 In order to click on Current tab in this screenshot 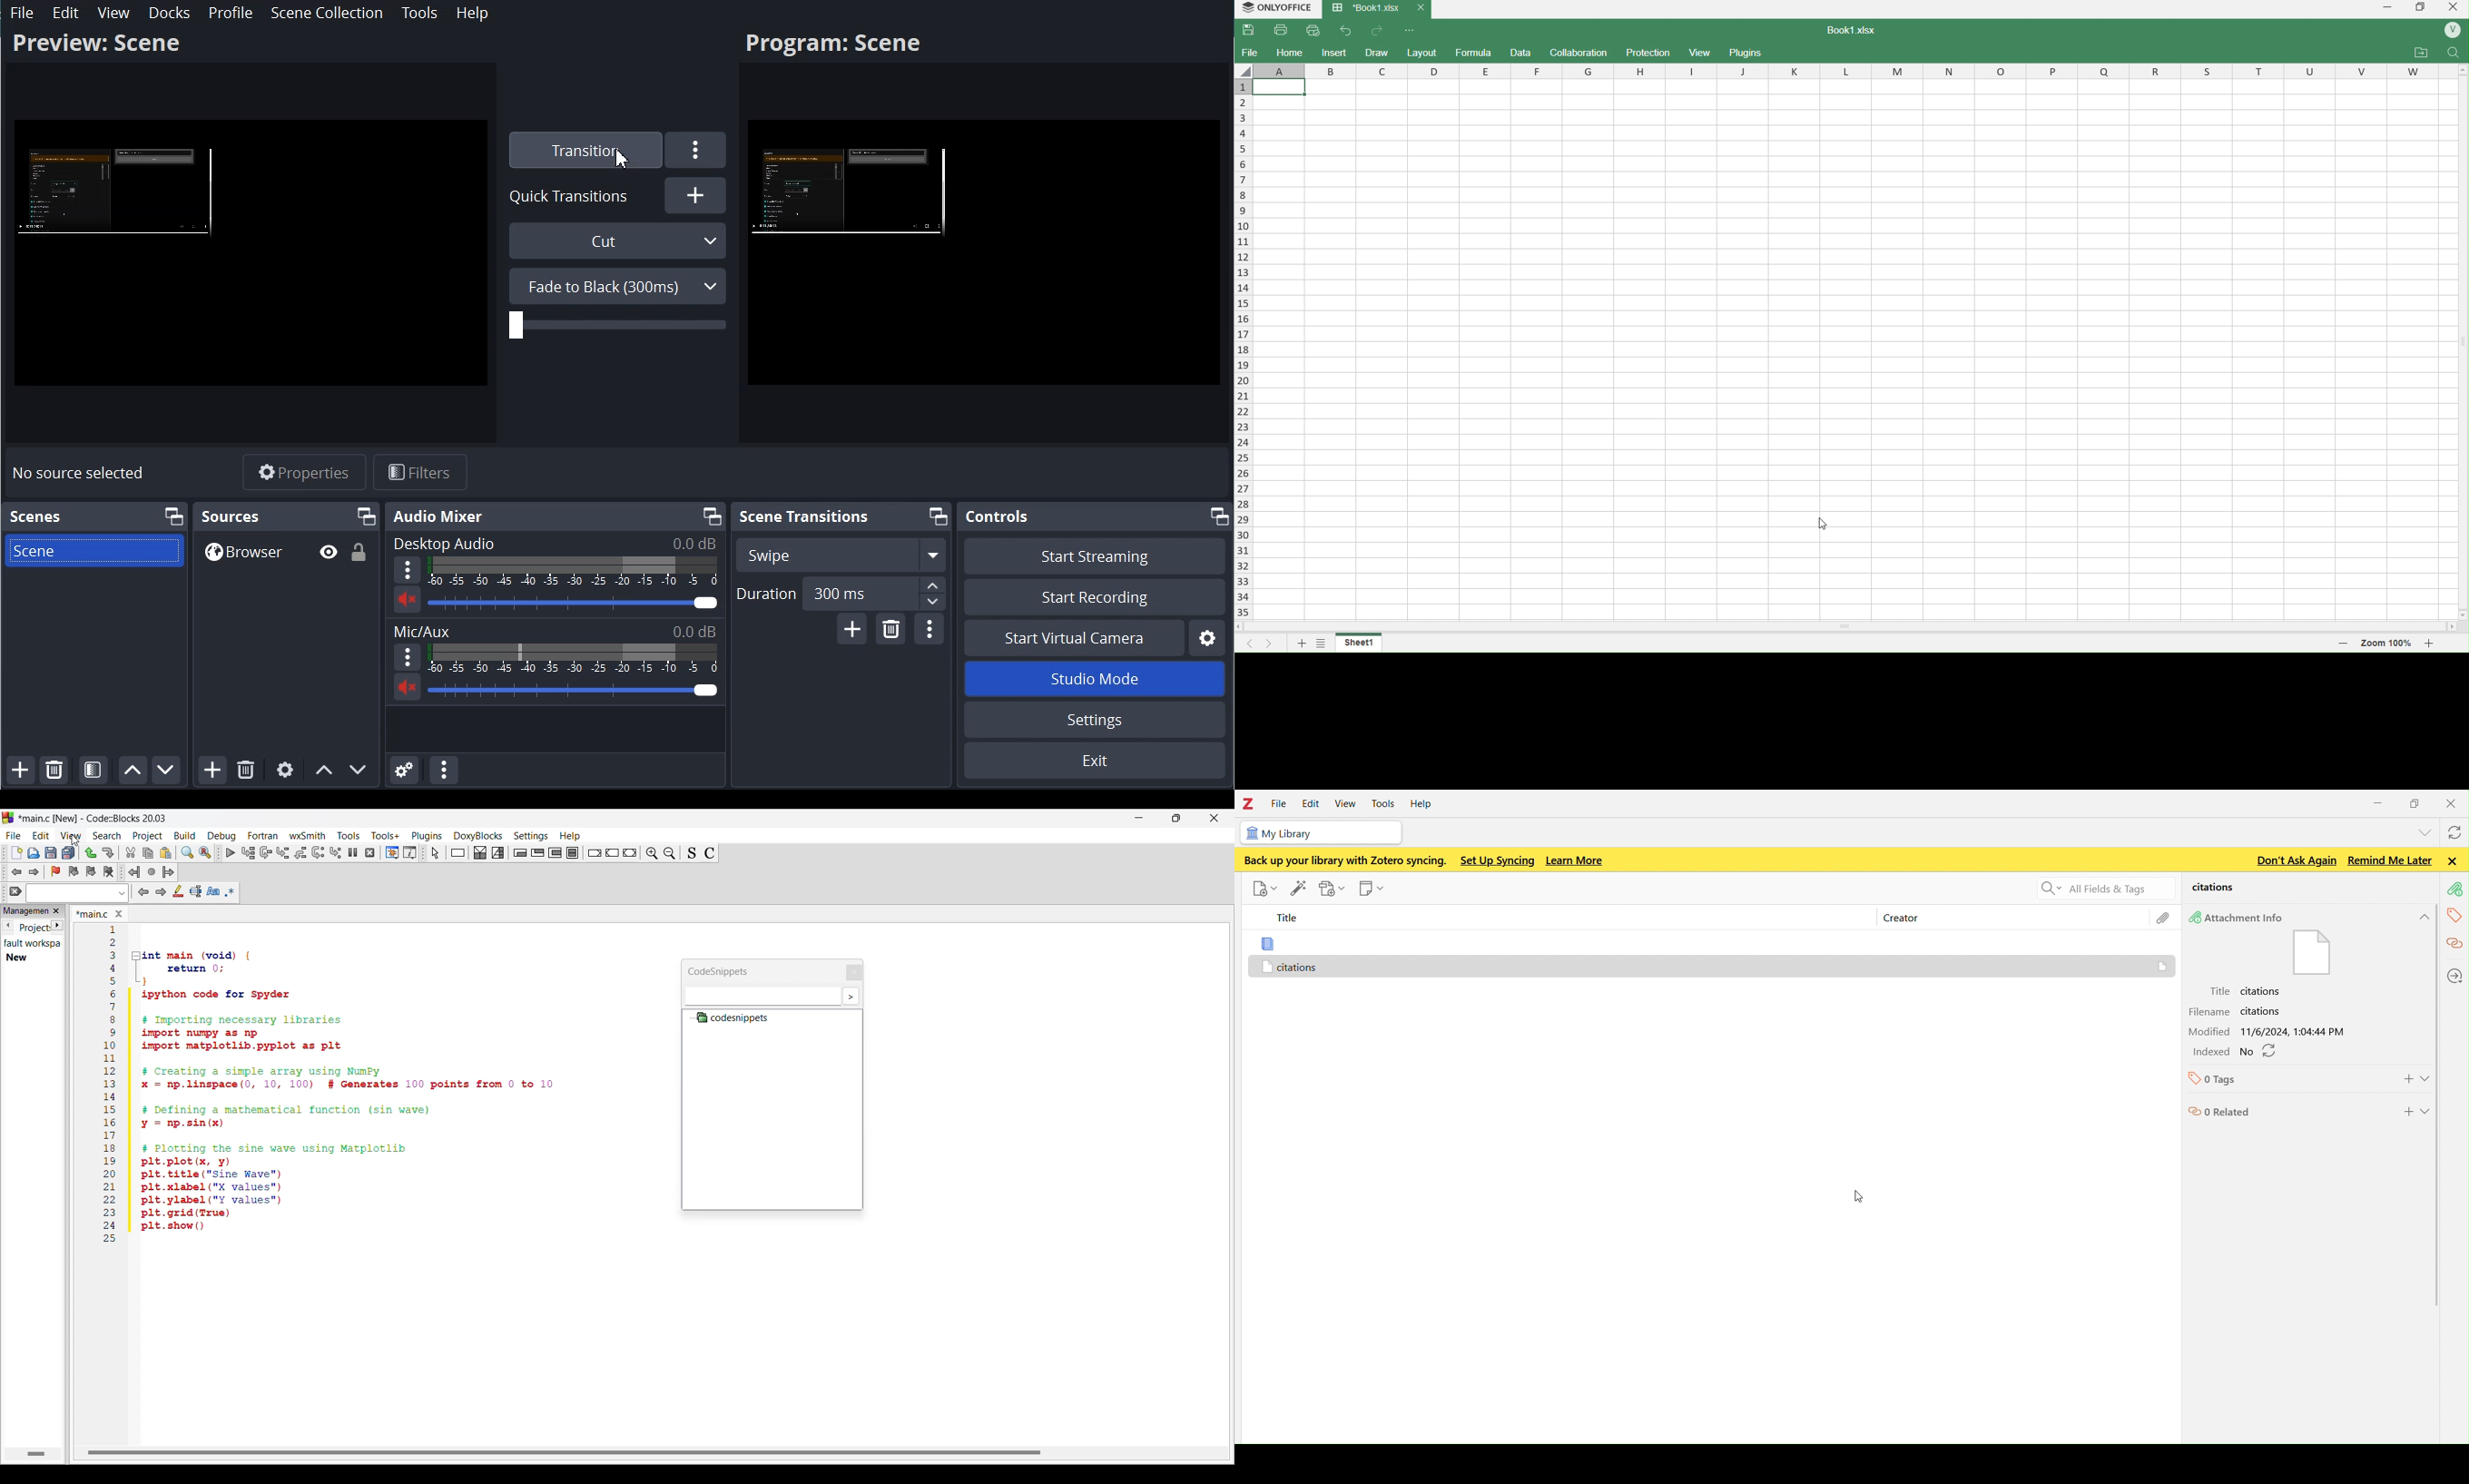, I will do `click(95, 916)`.